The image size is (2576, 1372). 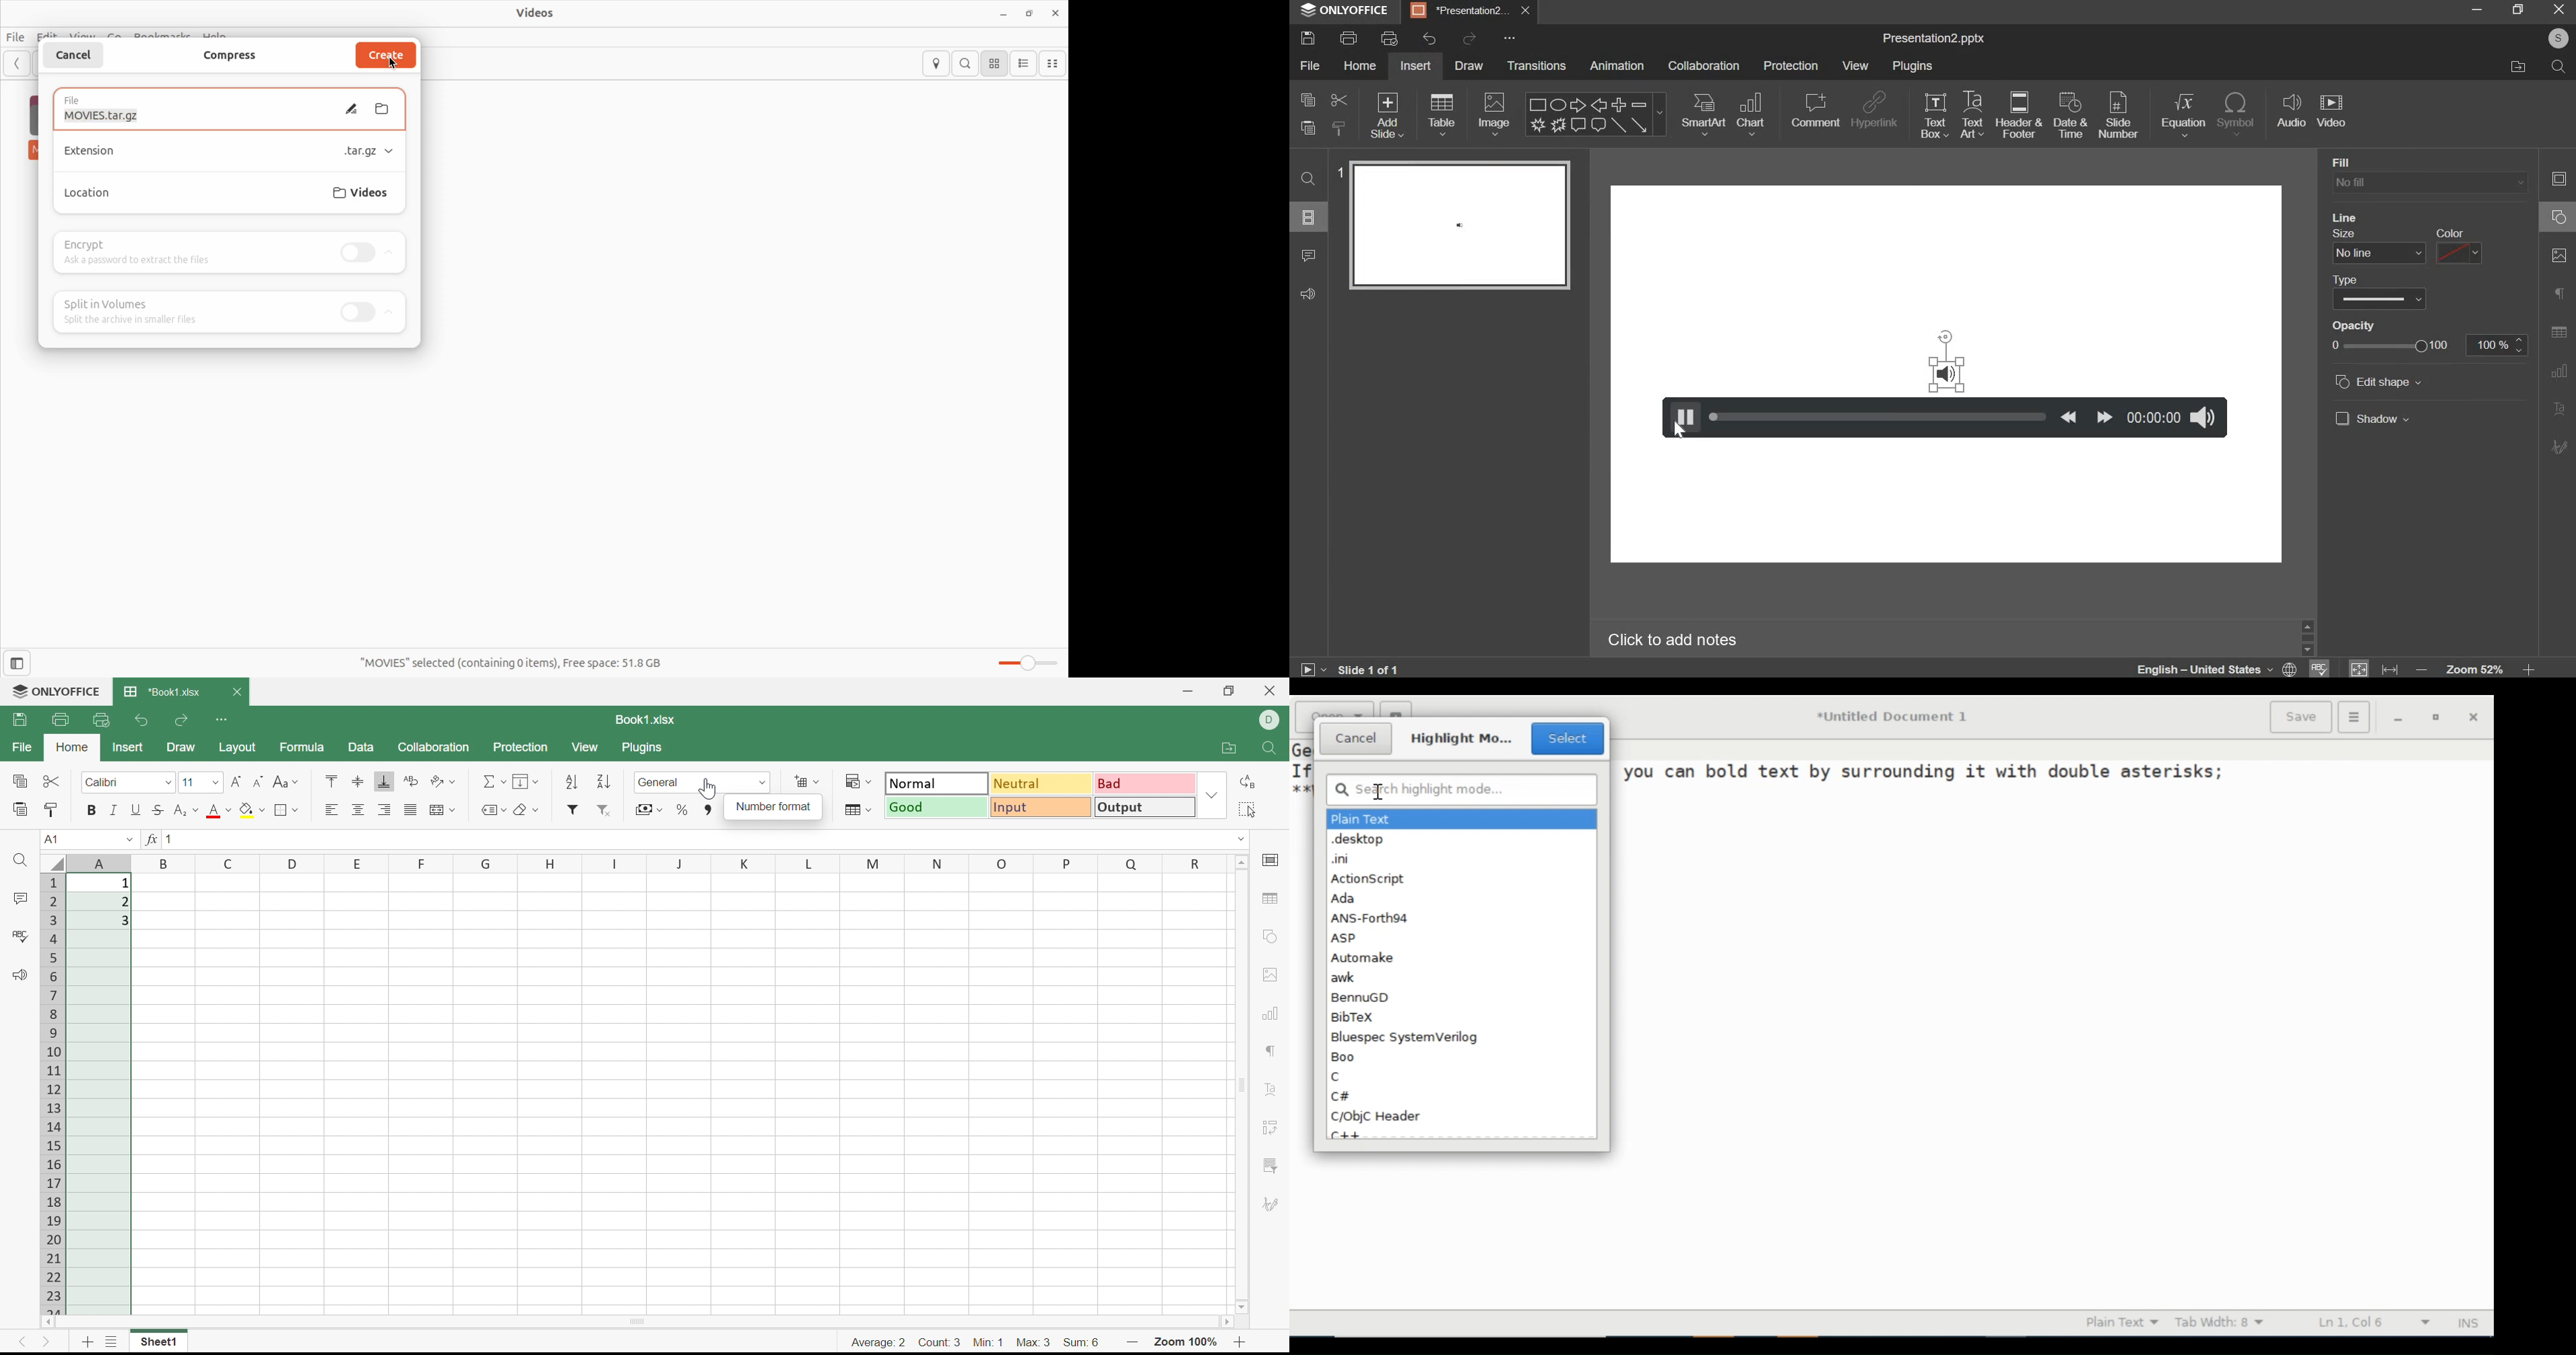 I want to click on Wrap text, so click(x=444, y=812).